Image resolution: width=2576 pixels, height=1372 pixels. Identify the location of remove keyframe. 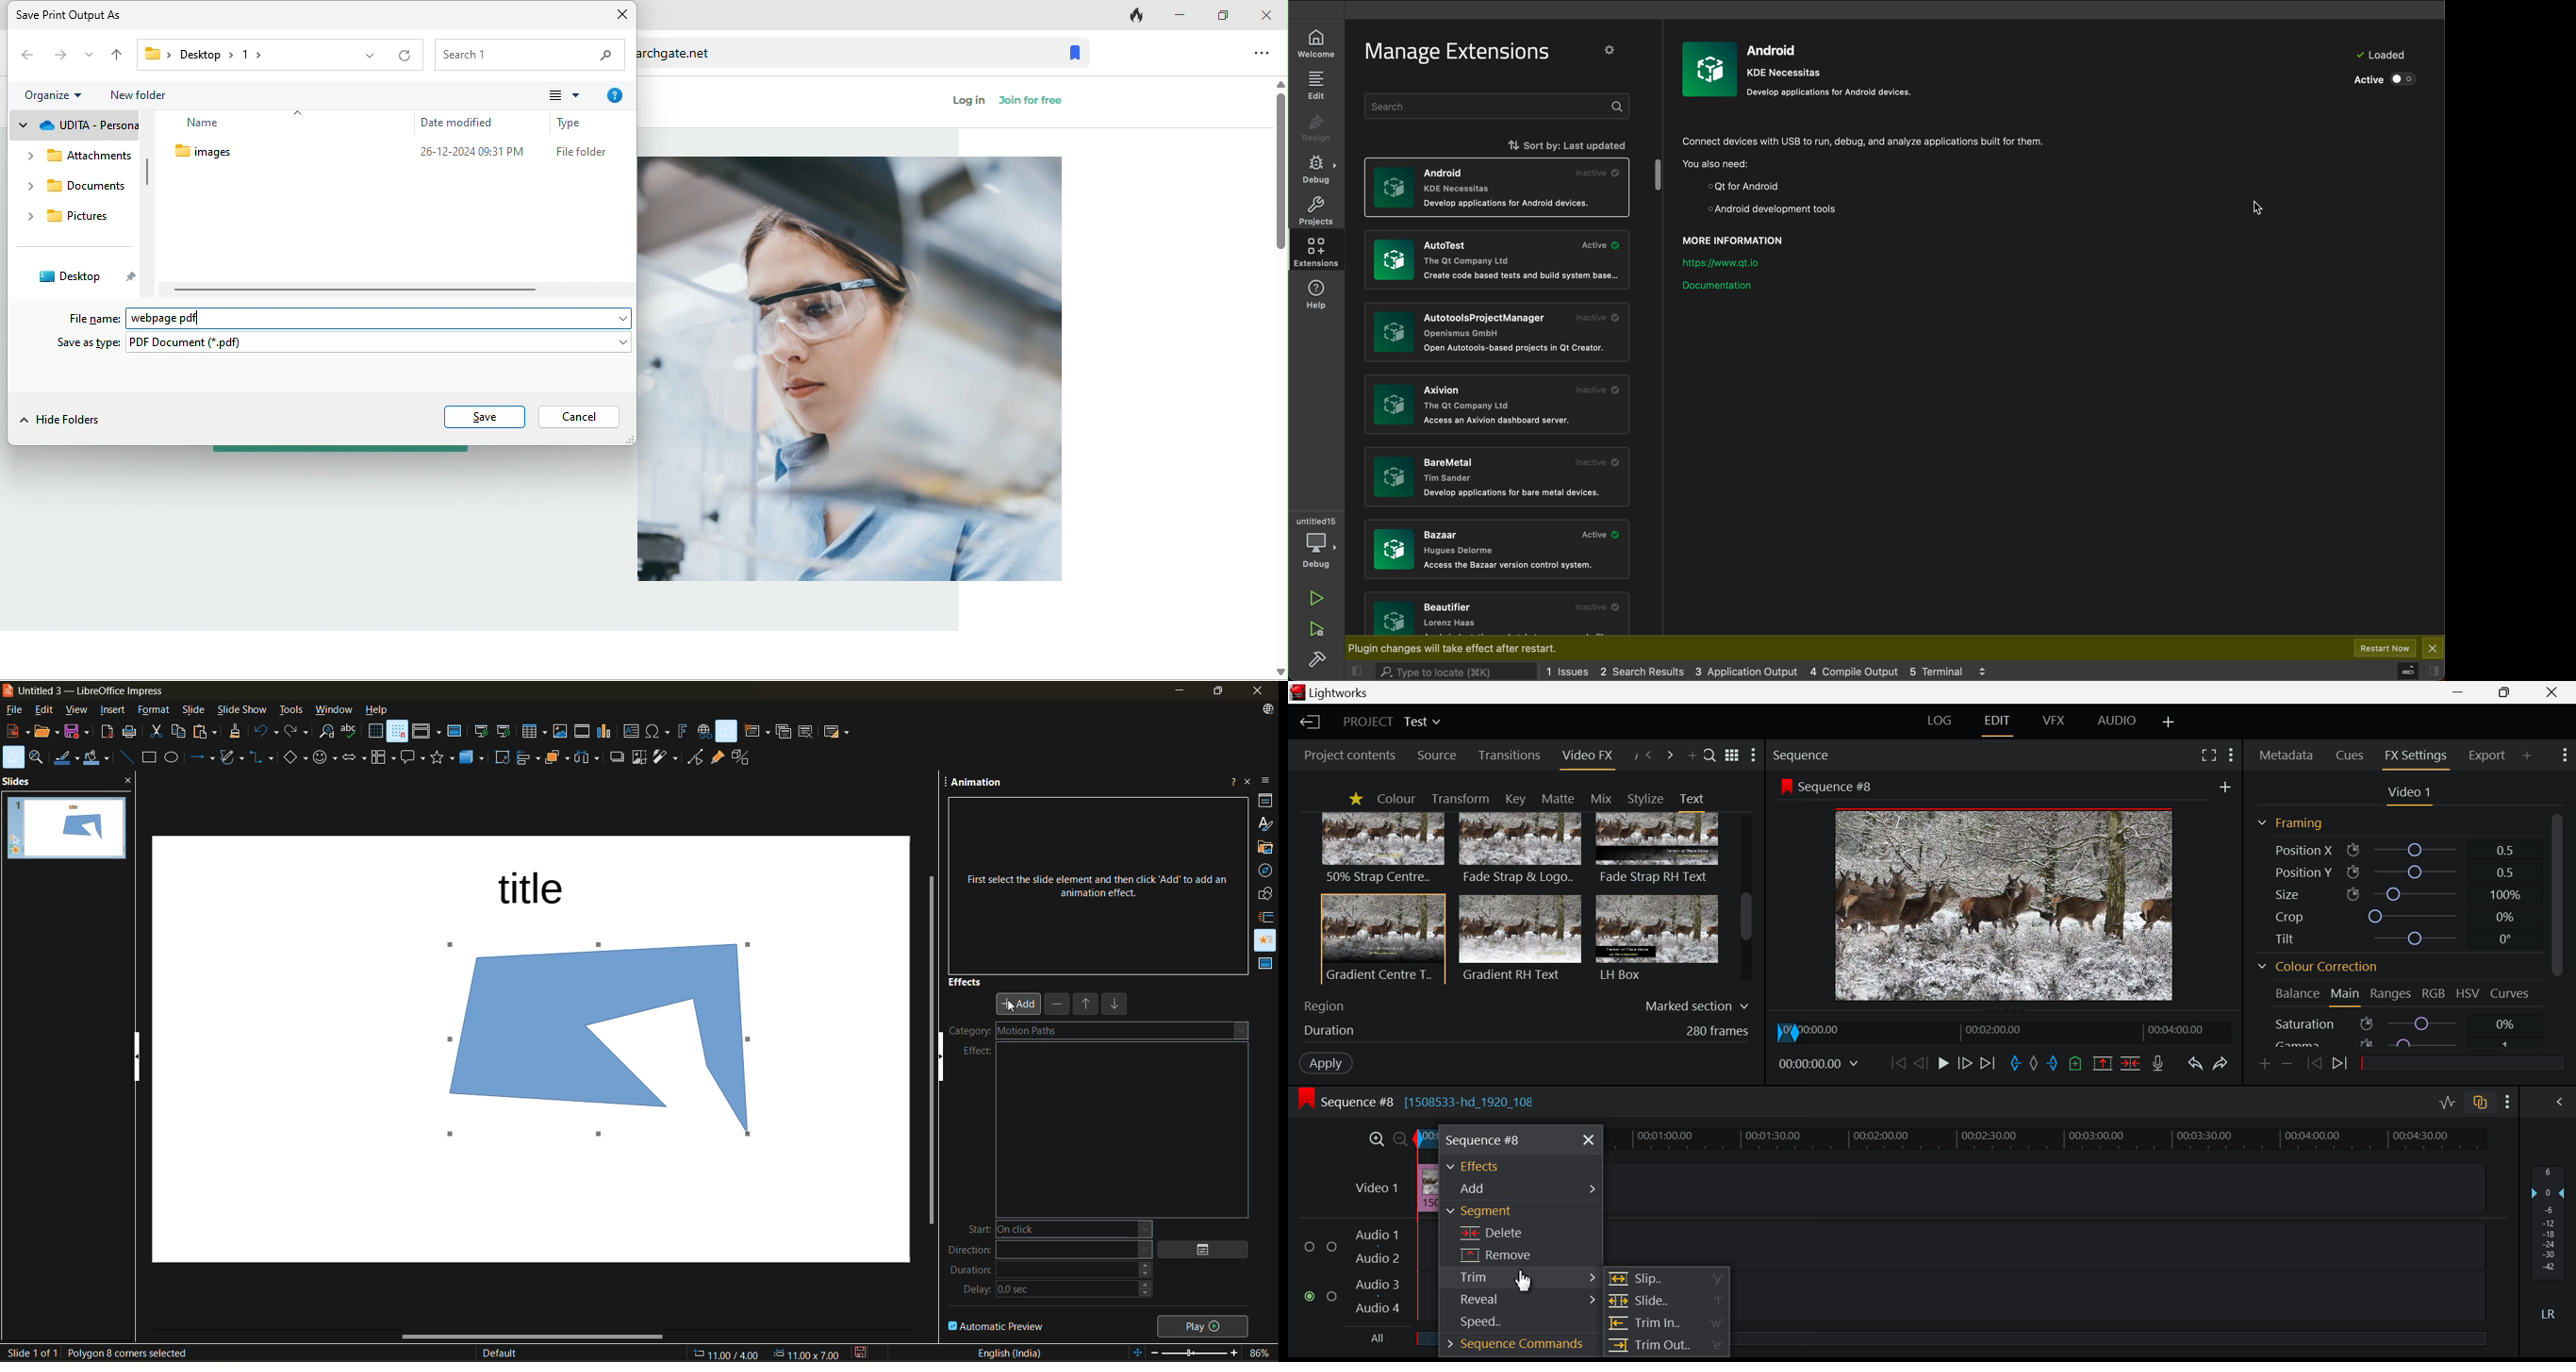
(2288, 1064).